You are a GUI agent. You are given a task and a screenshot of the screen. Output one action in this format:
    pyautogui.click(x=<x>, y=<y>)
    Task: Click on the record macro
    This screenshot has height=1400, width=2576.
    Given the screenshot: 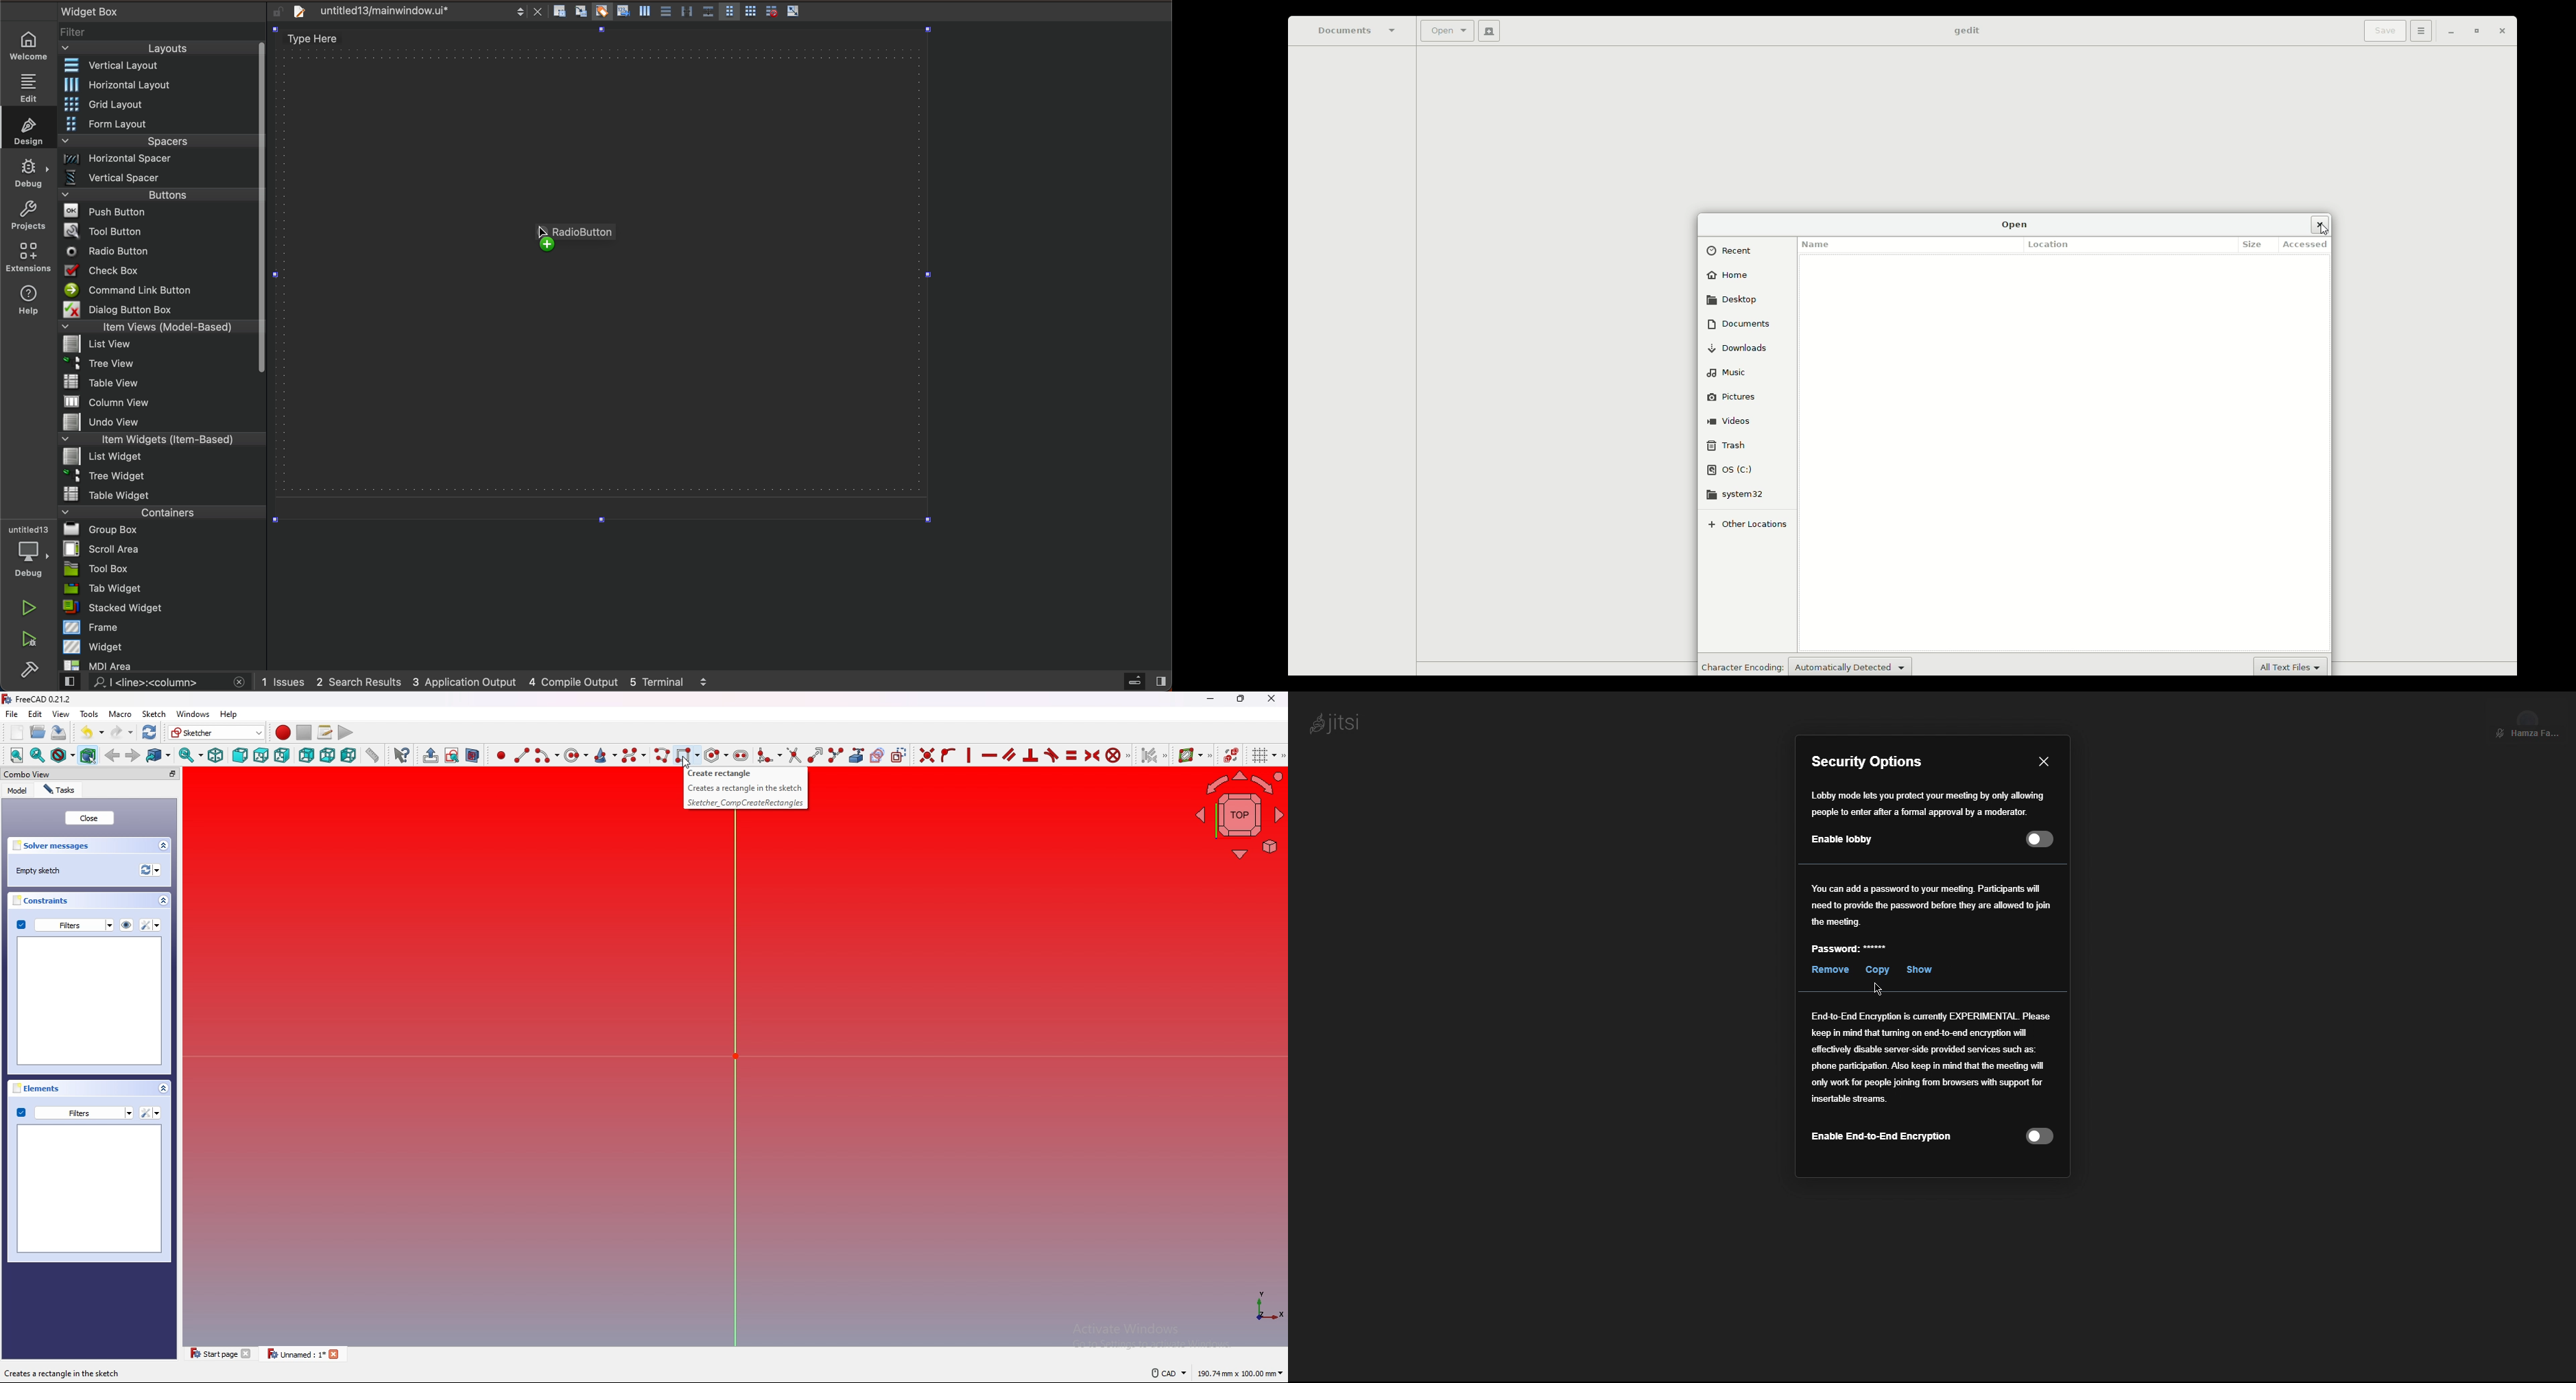 What is the action you would take?
    pyautogui.click(x=284, y=732)
    